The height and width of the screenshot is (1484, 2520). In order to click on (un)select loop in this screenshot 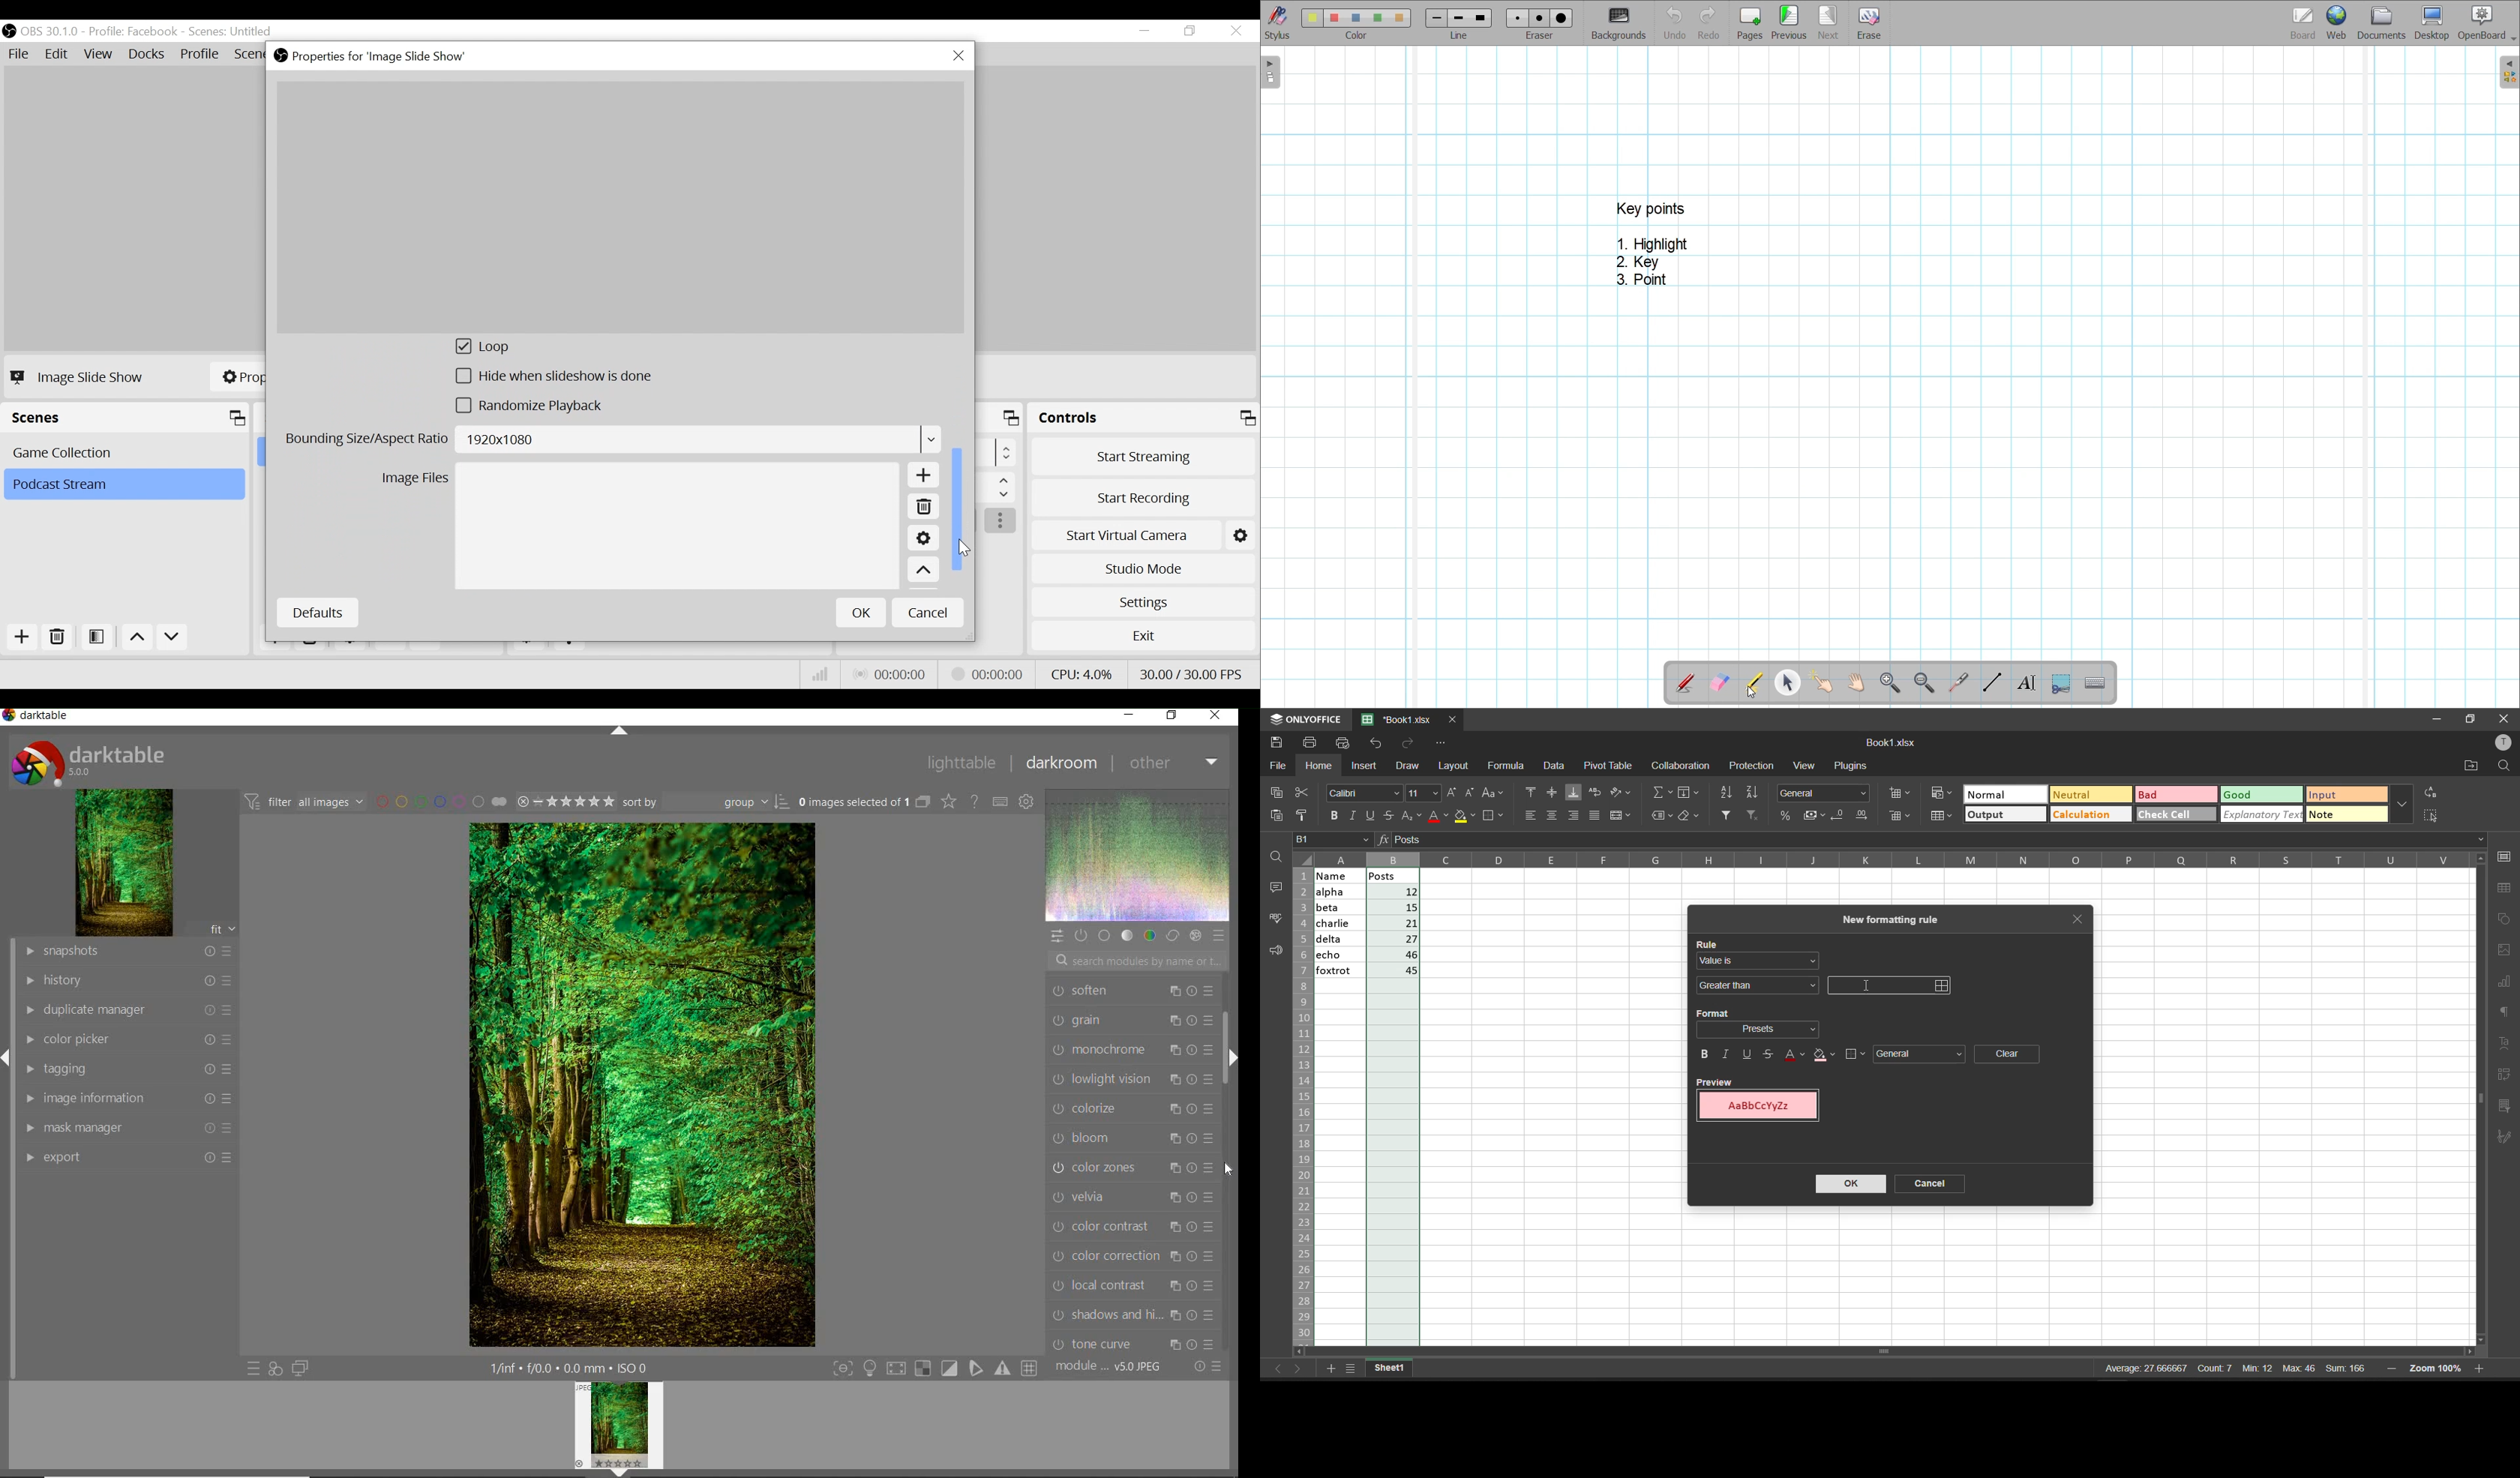, I will do `click(499, 347)`.